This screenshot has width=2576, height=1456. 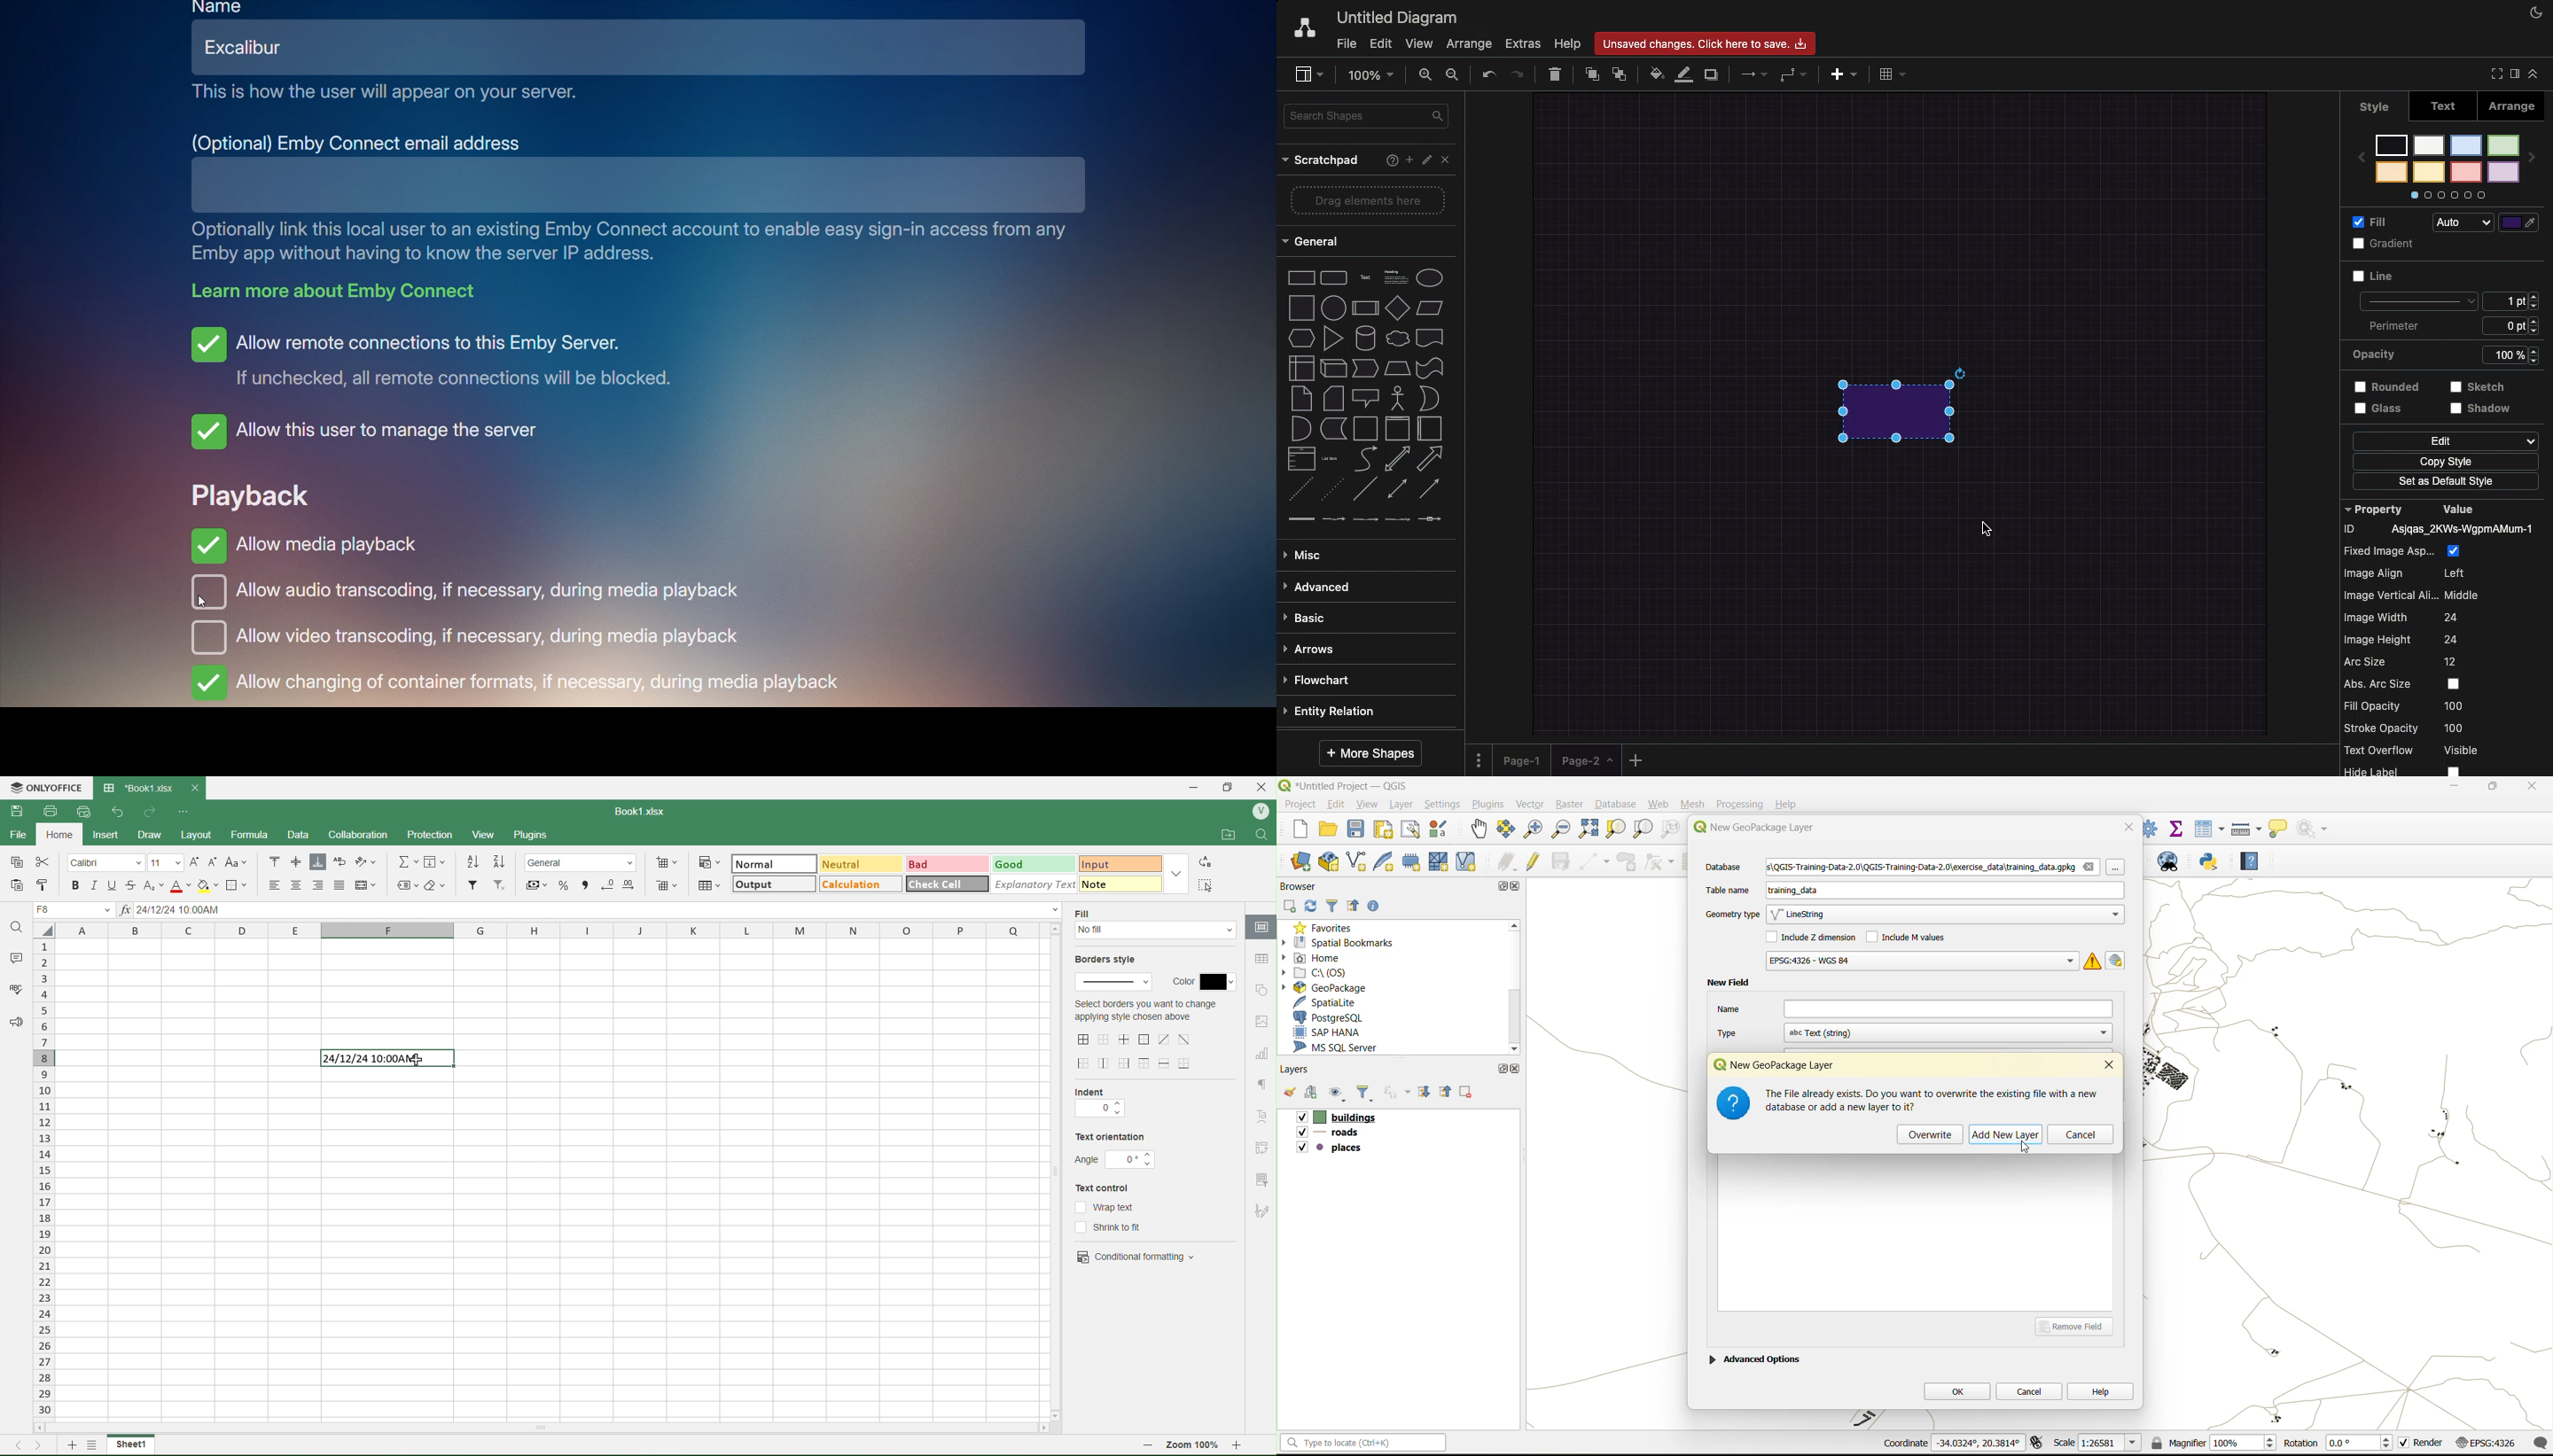 I want to click on undo, so click(x=114, y=812).